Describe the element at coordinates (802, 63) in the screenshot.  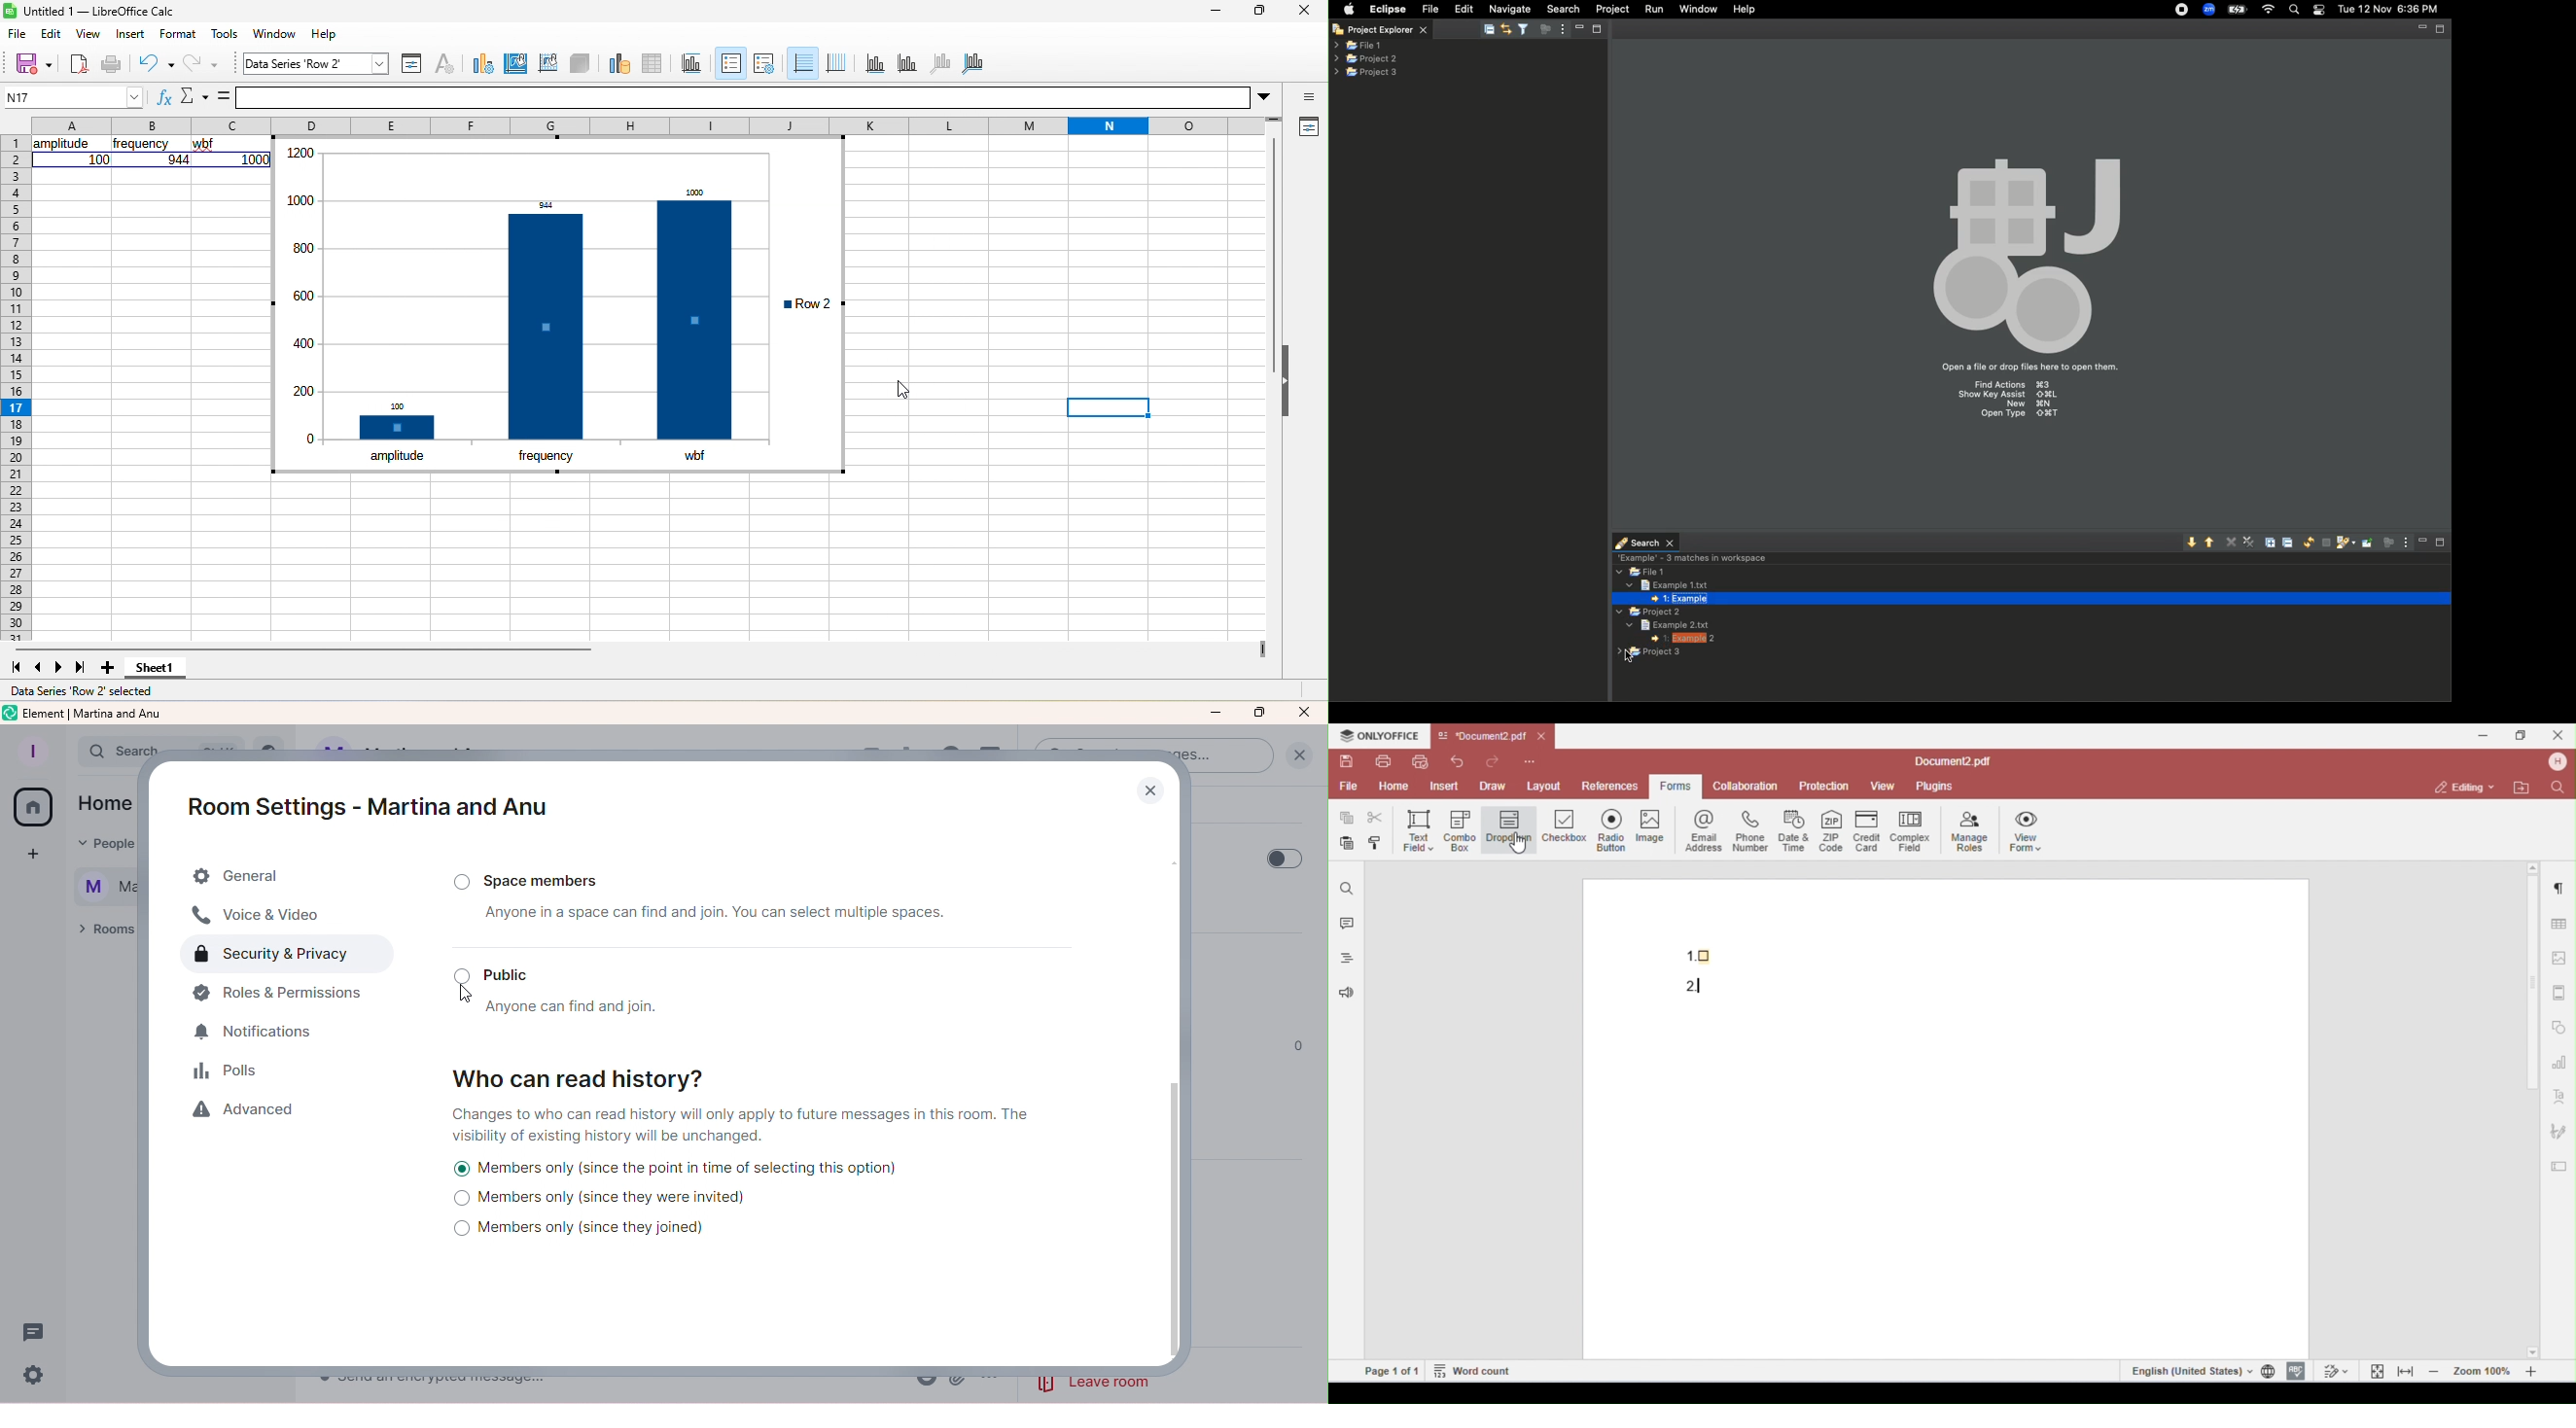
I see `horizontal grid` at that location.